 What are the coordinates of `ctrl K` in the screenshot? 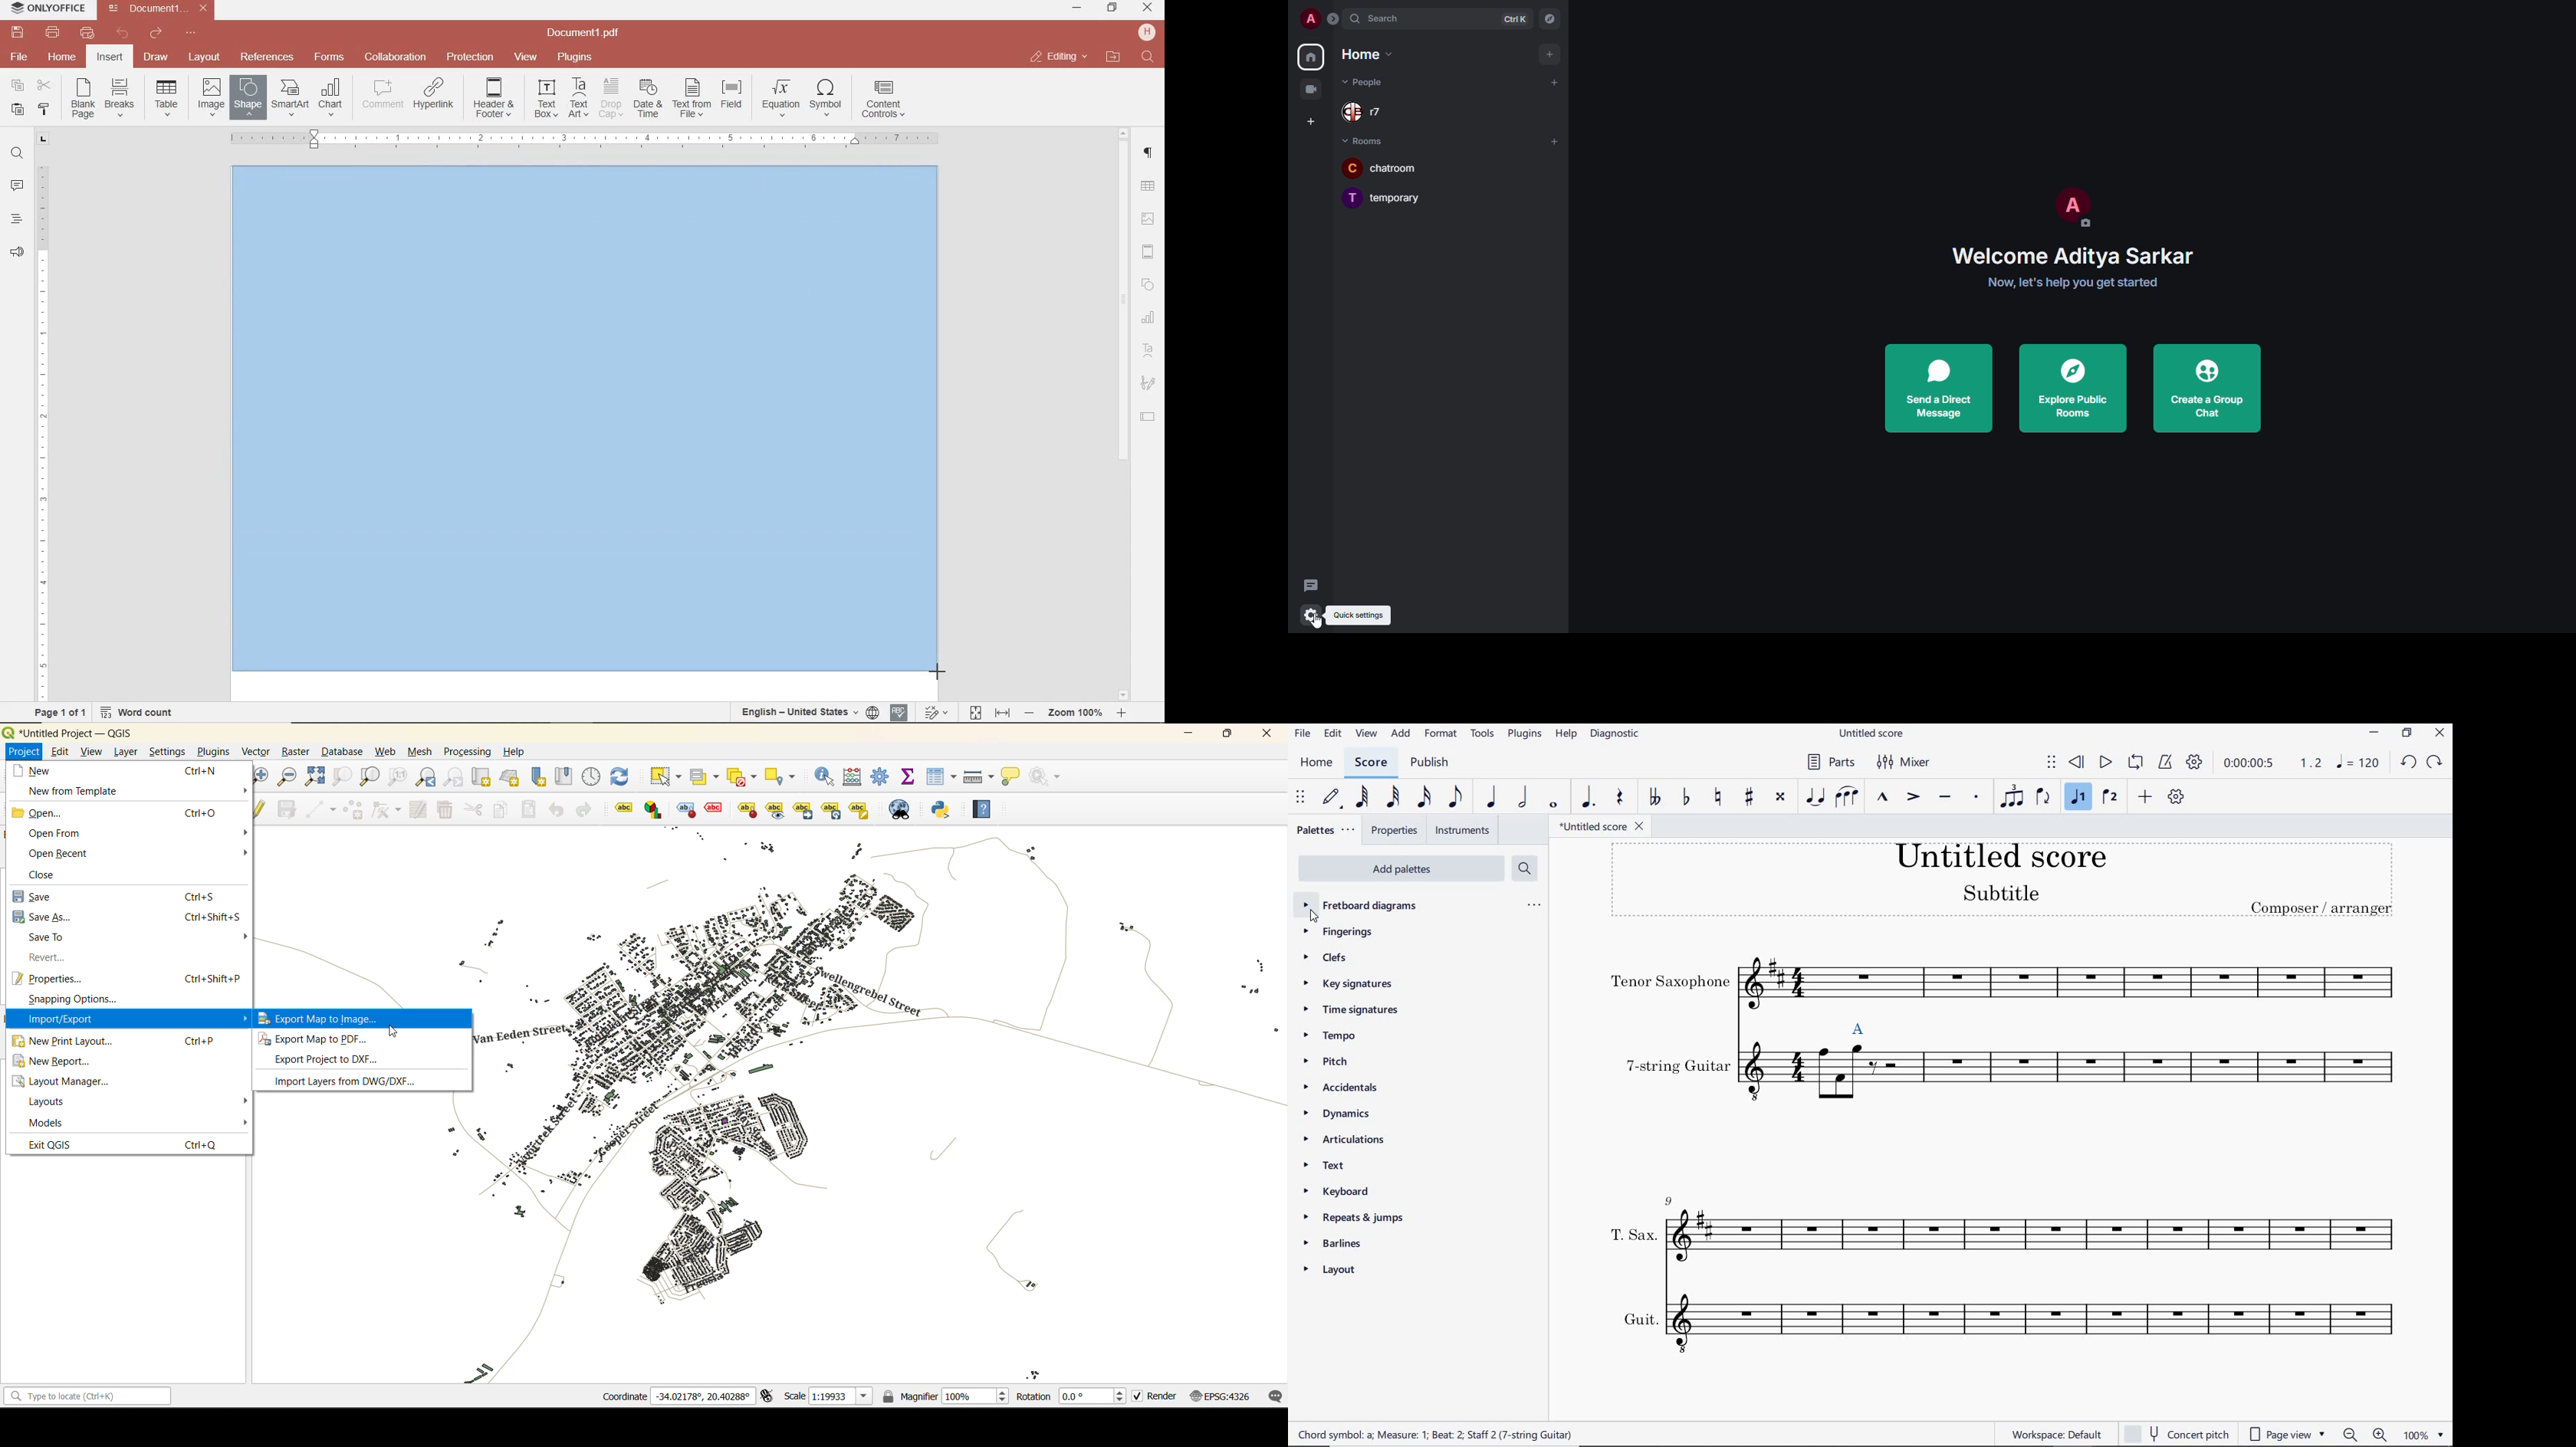 It's located at (1515, 19).